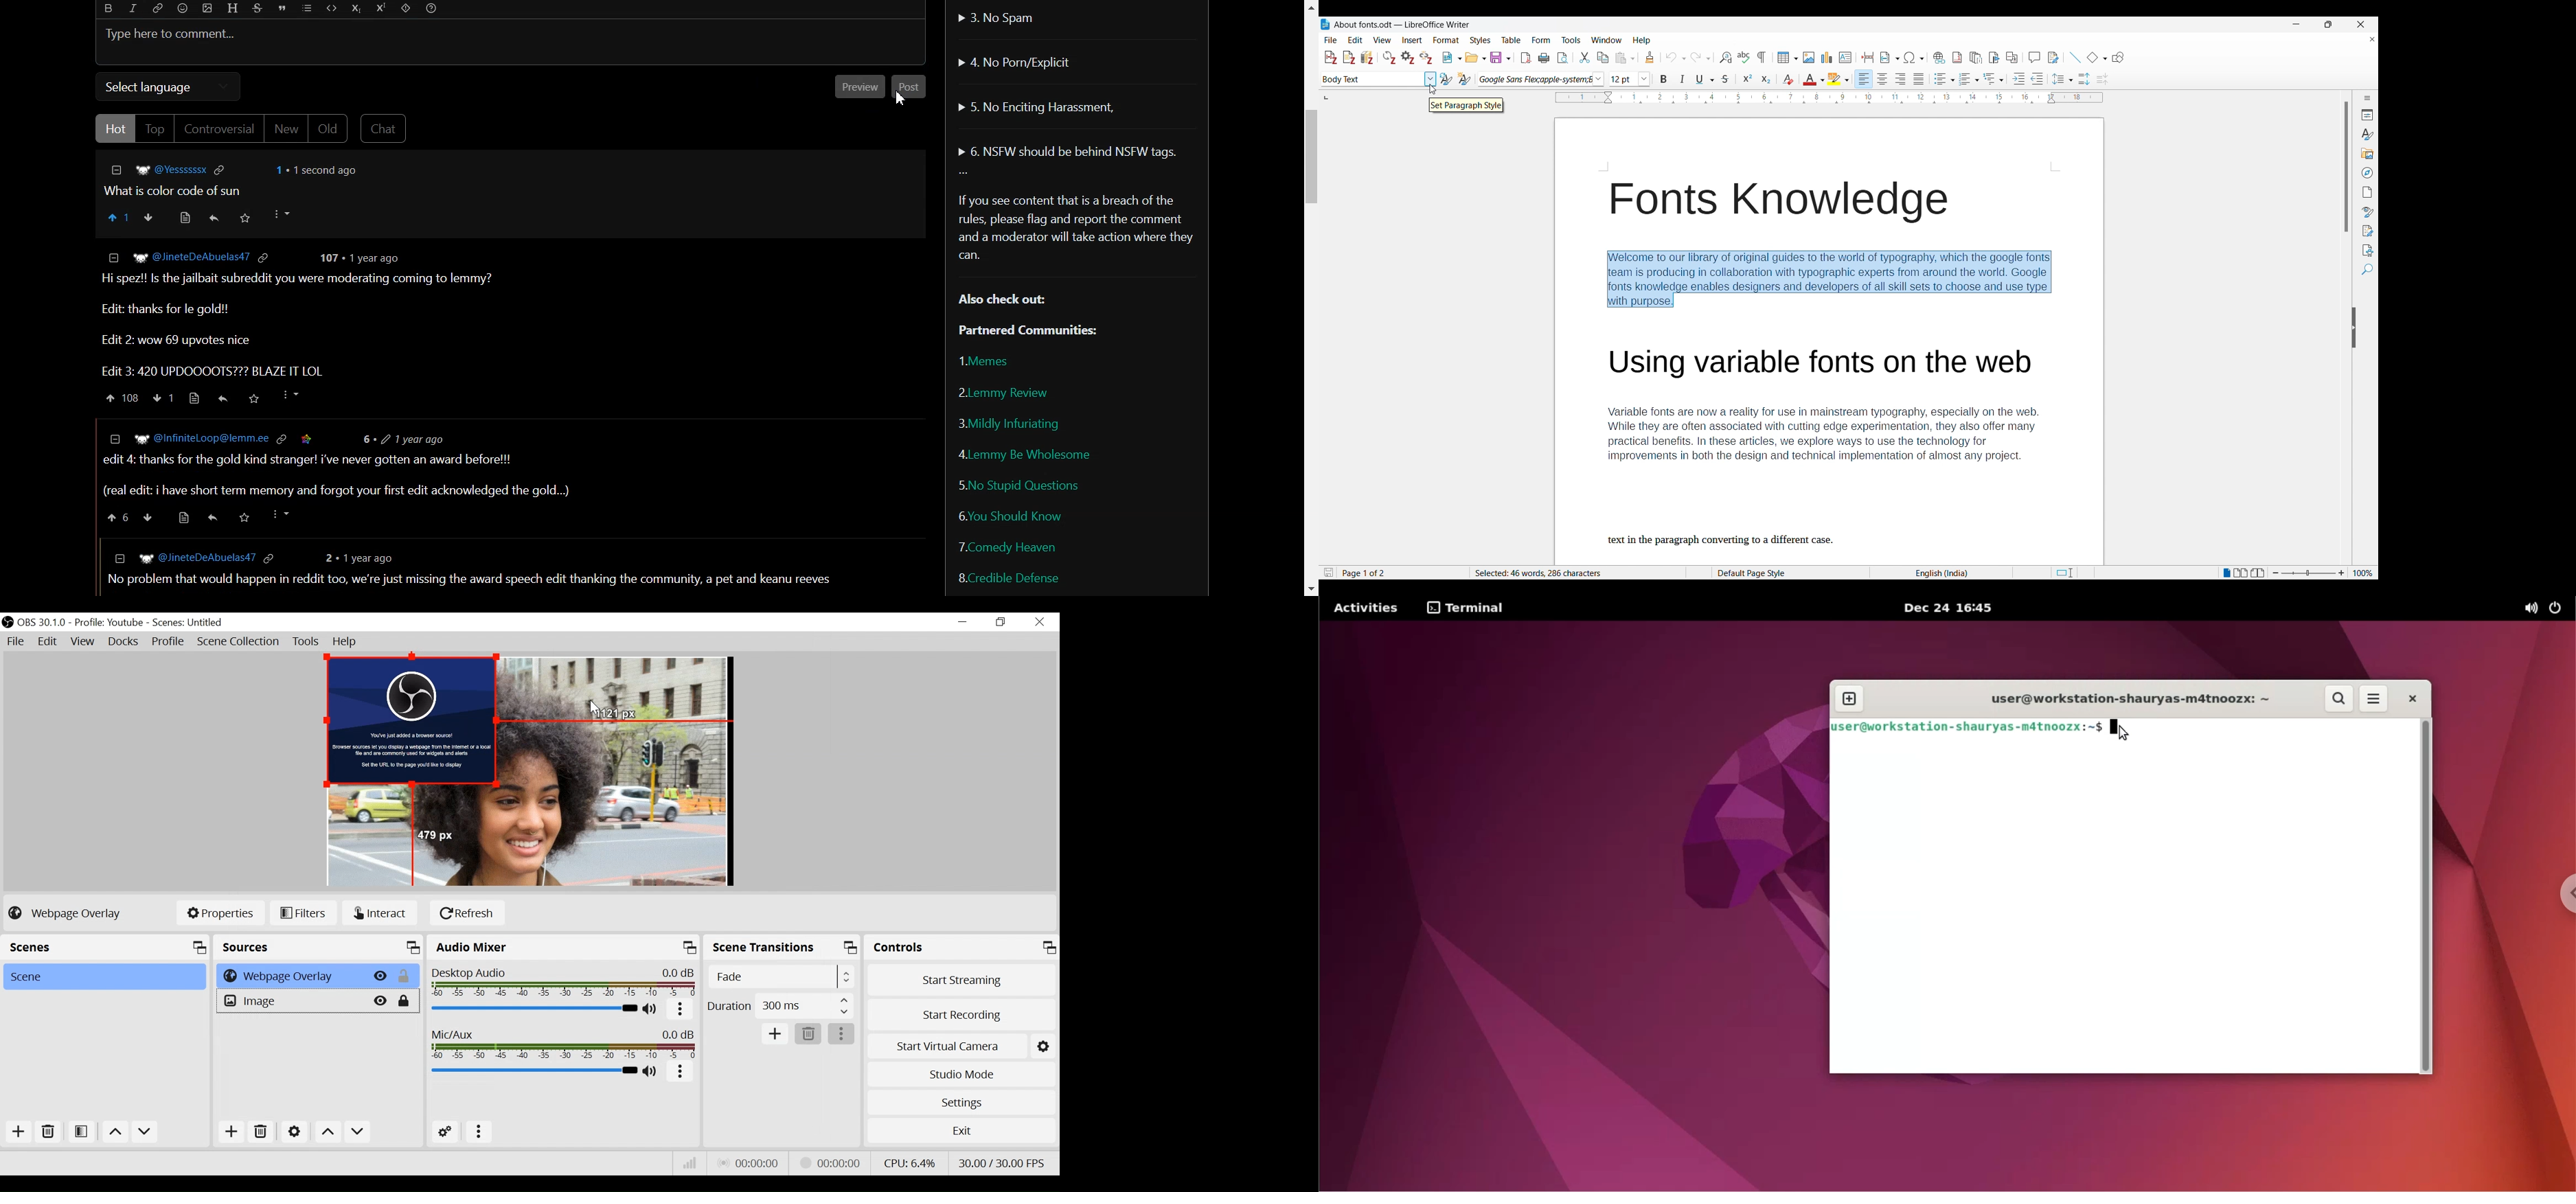  I want to click on Edit 3: 420 UPDOOOOTS??? BLAZE IT Lt, so click(205, 369).